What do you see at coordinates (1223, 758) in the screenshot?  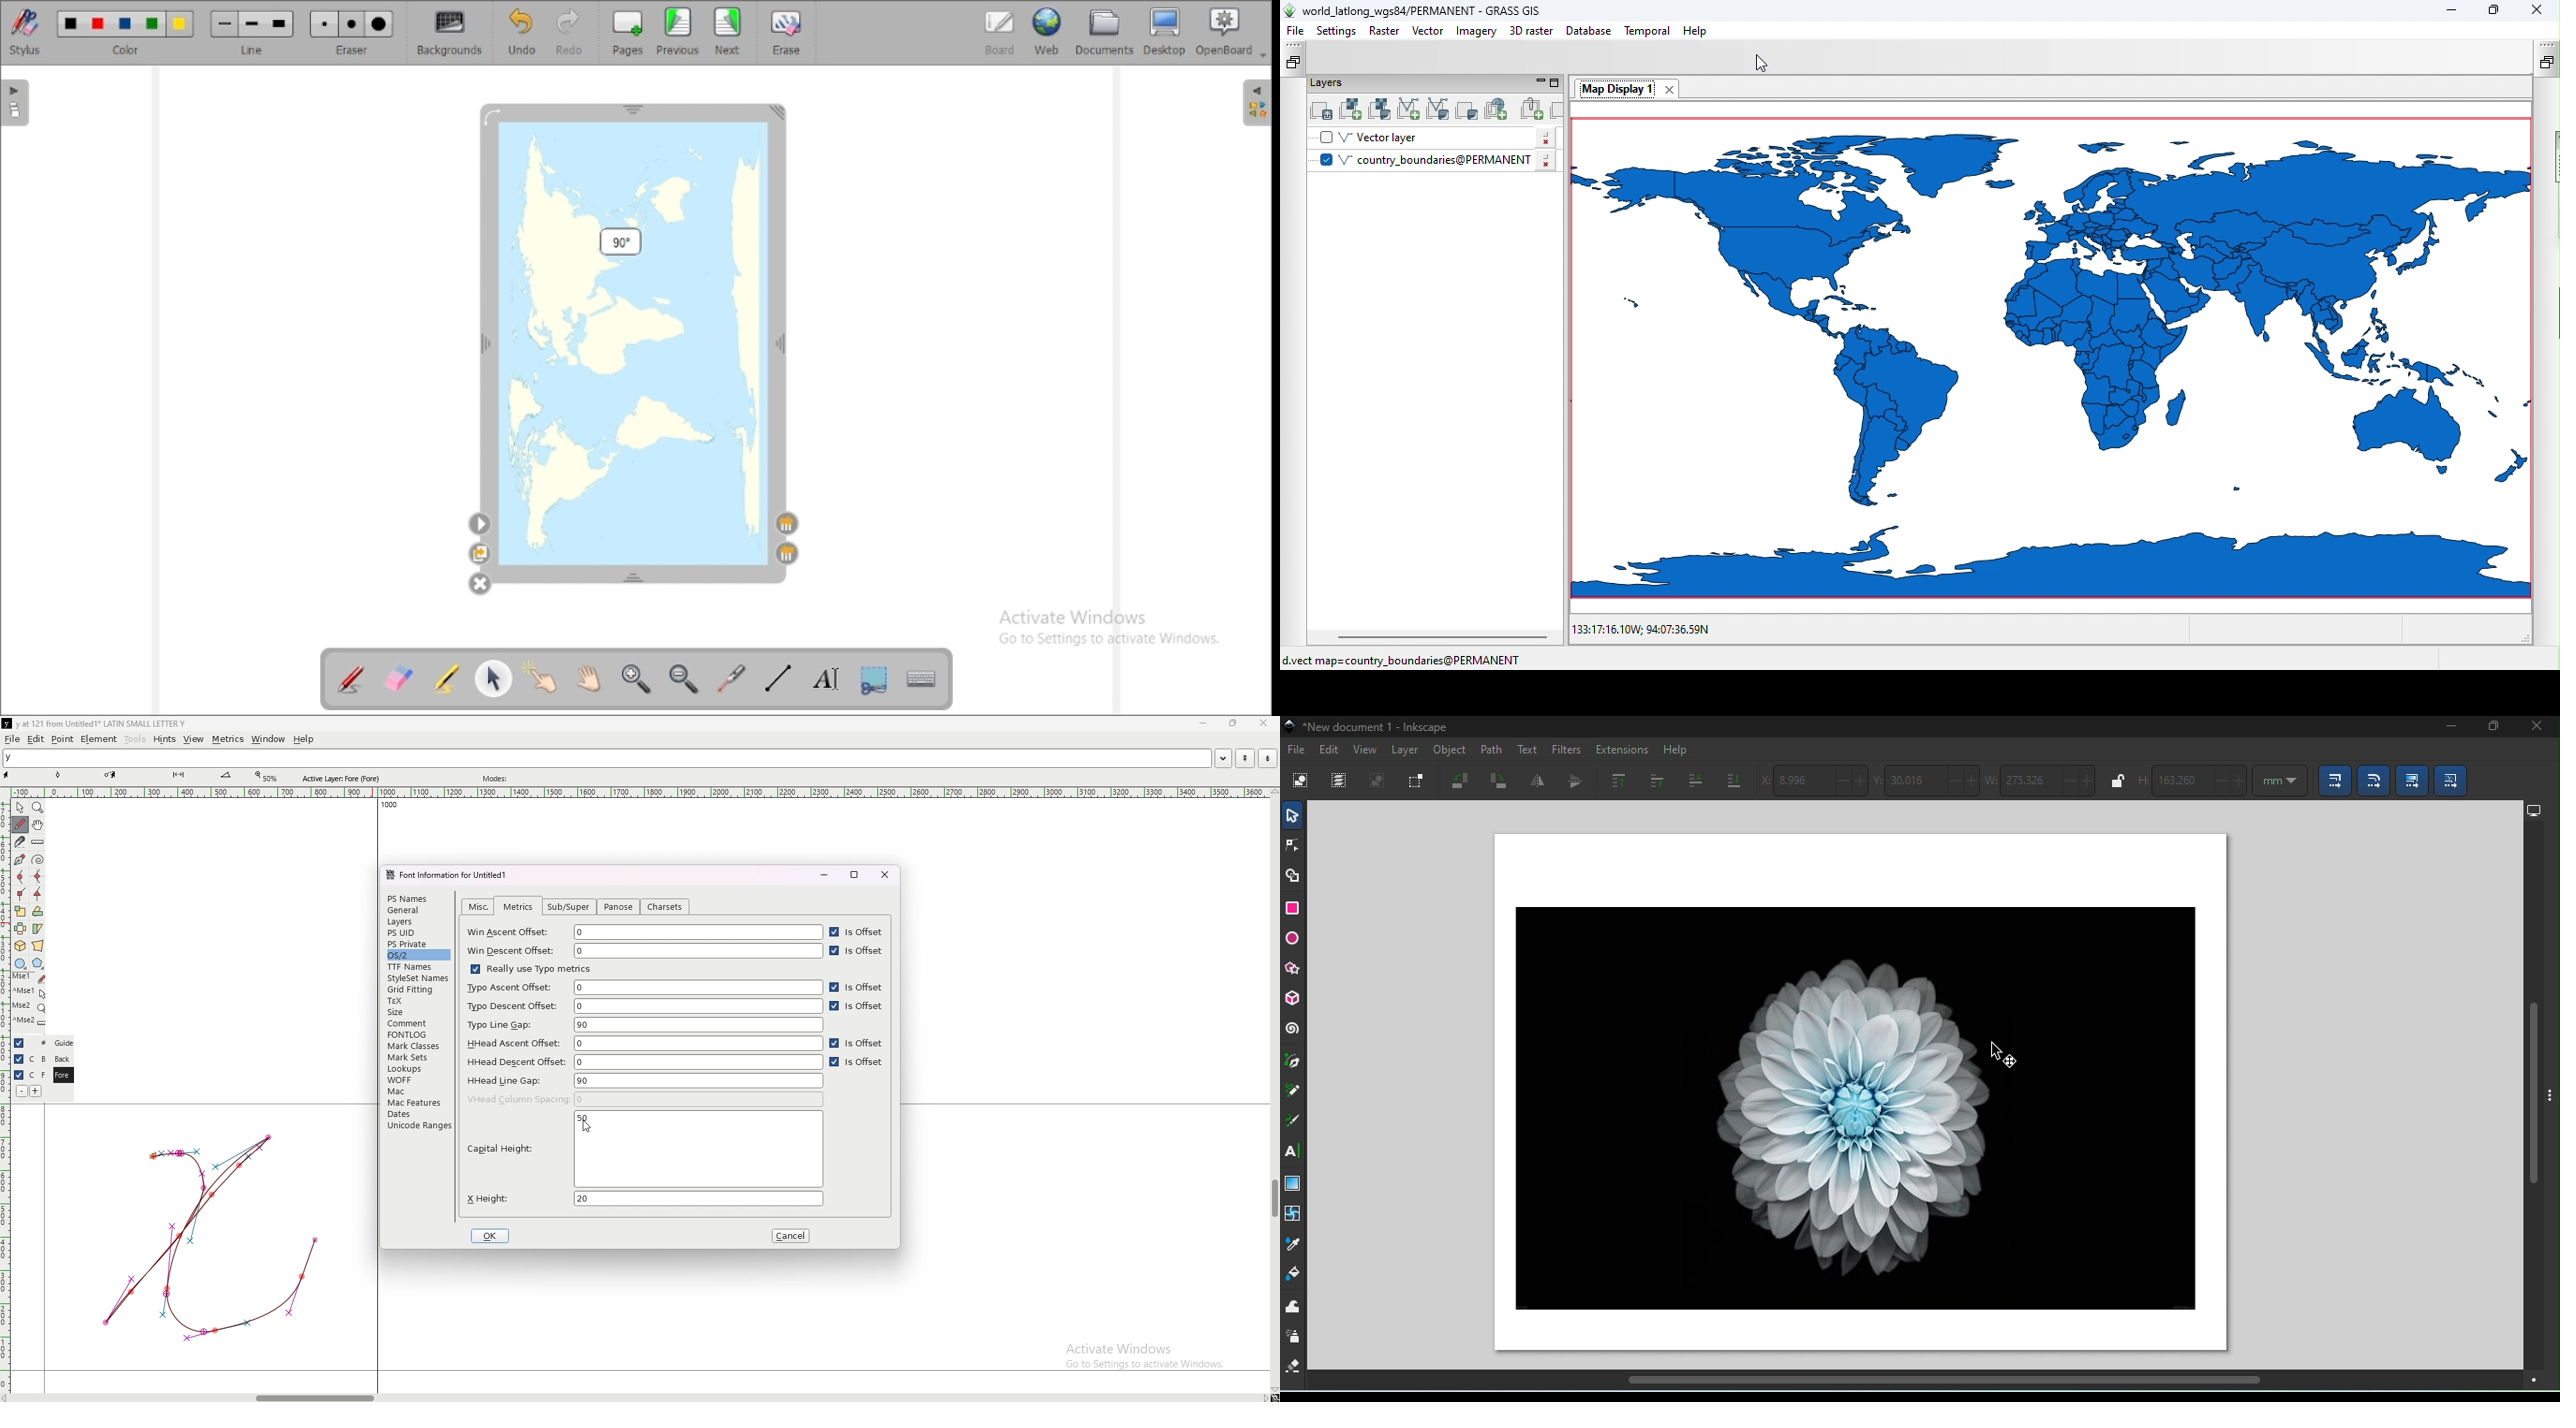 I see `open word list` at bounding box center [1223, 758].